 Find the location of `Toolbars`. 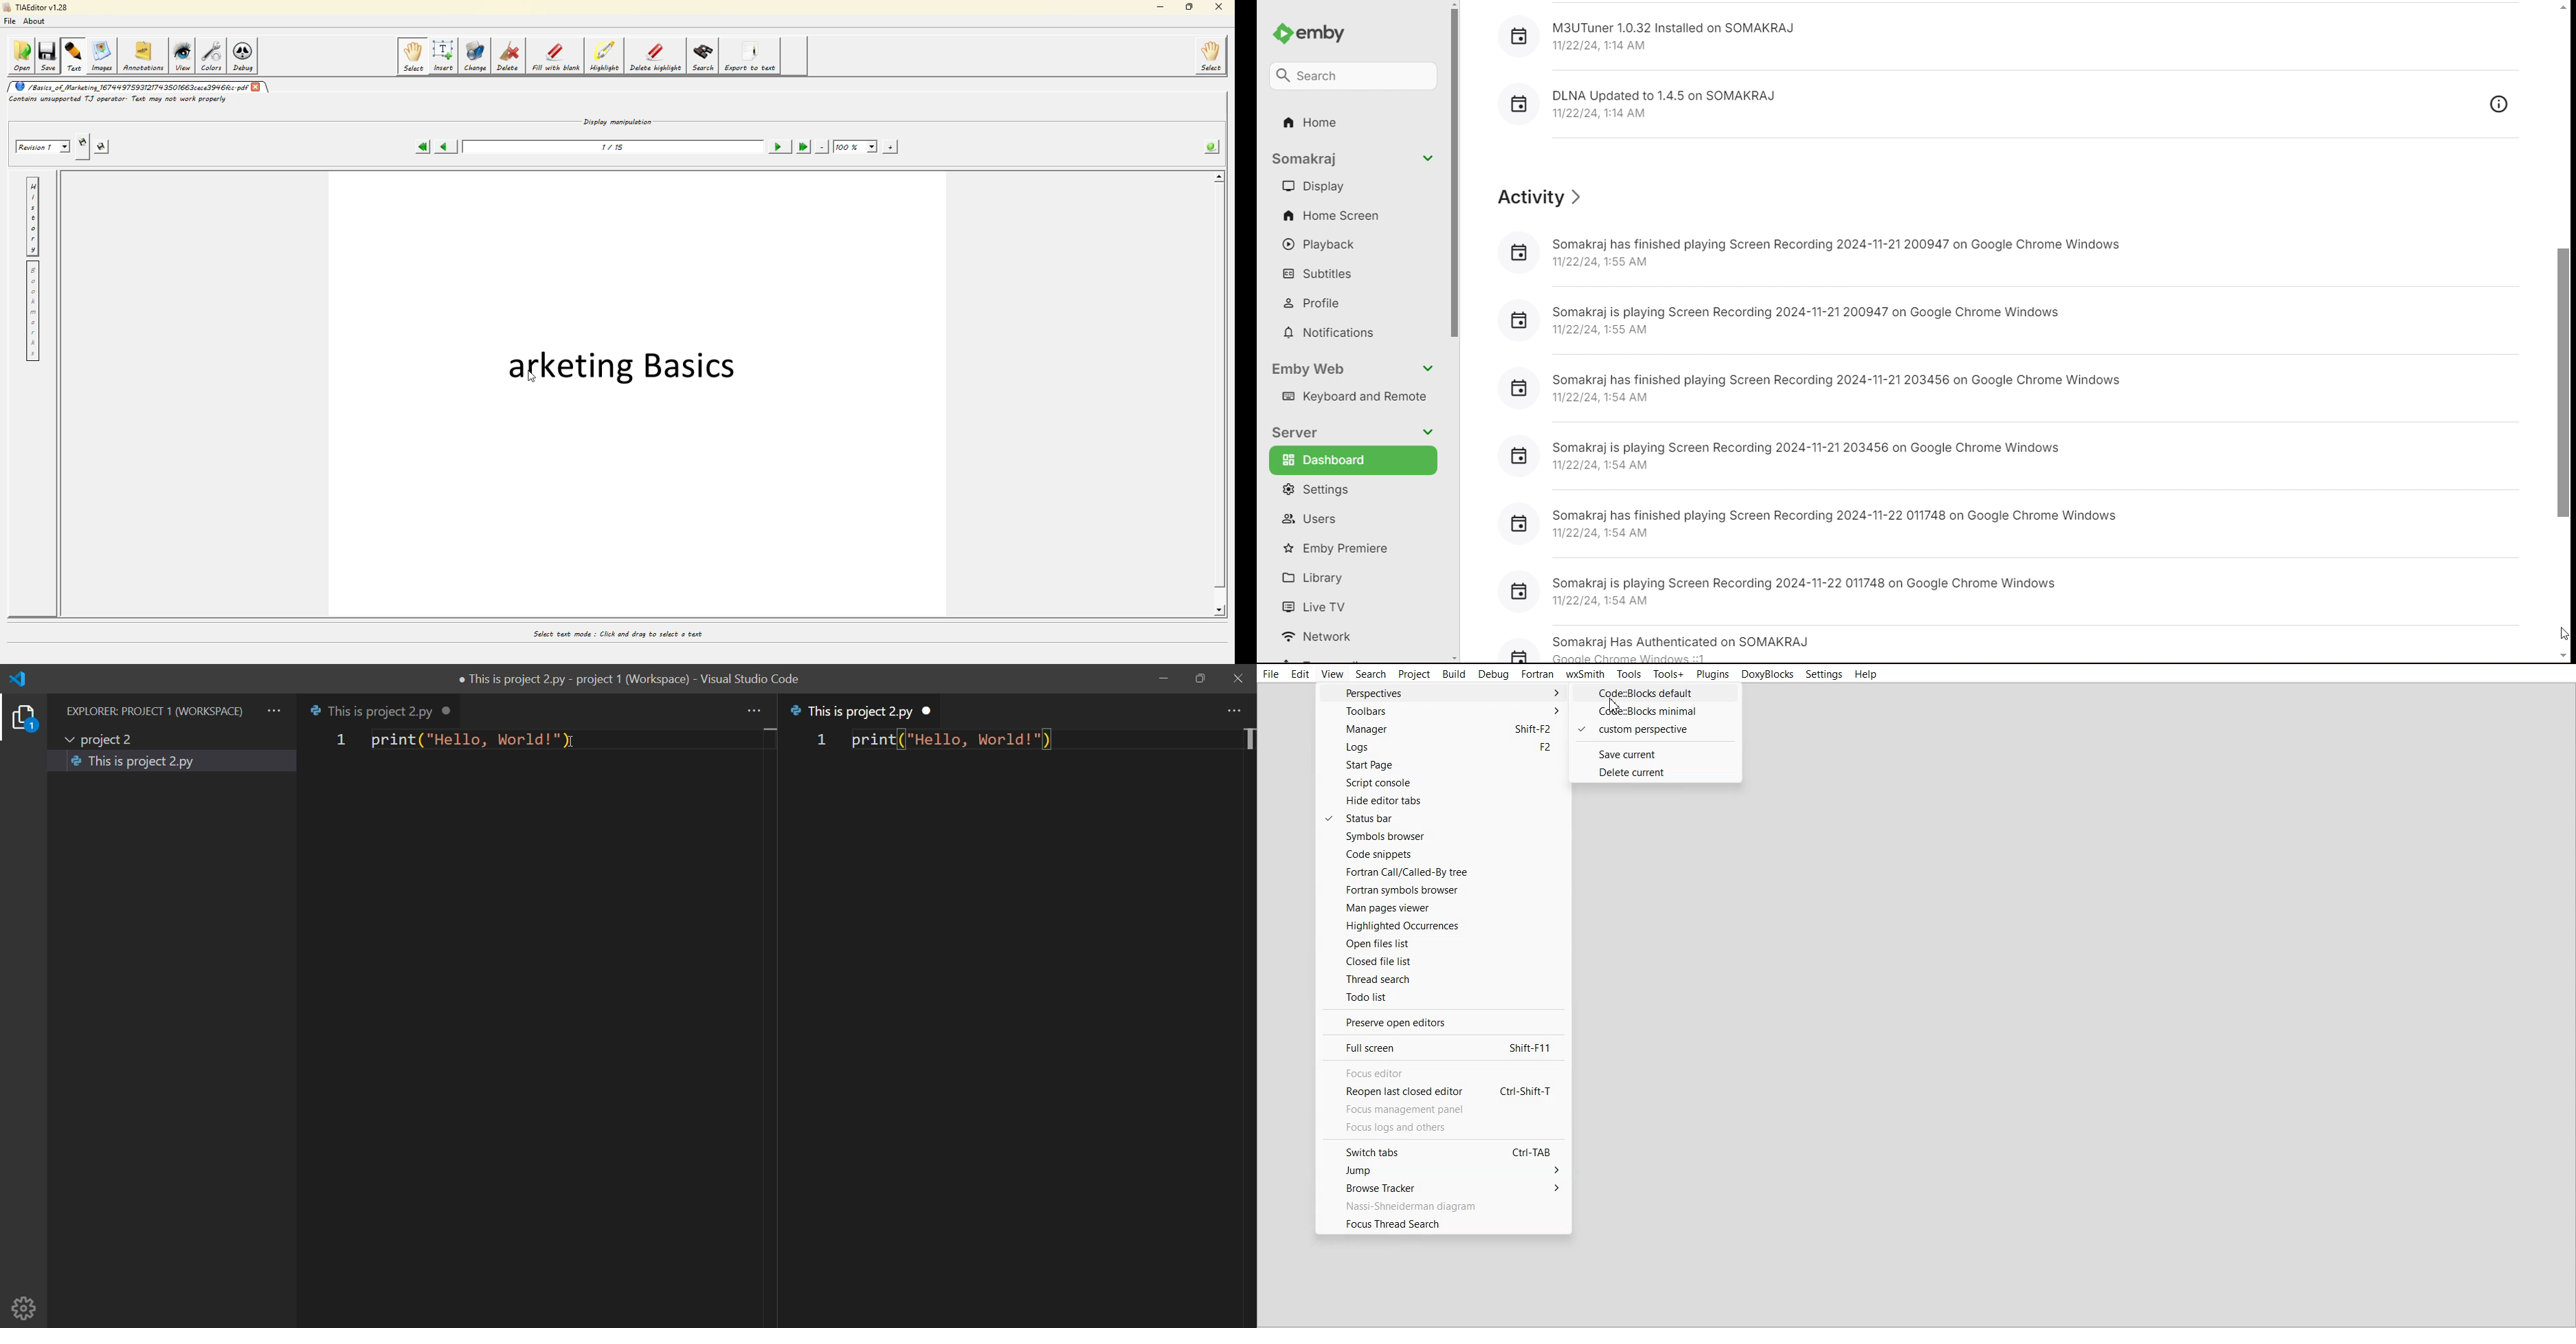

Toolbars is located at coordinates (1441, 711).